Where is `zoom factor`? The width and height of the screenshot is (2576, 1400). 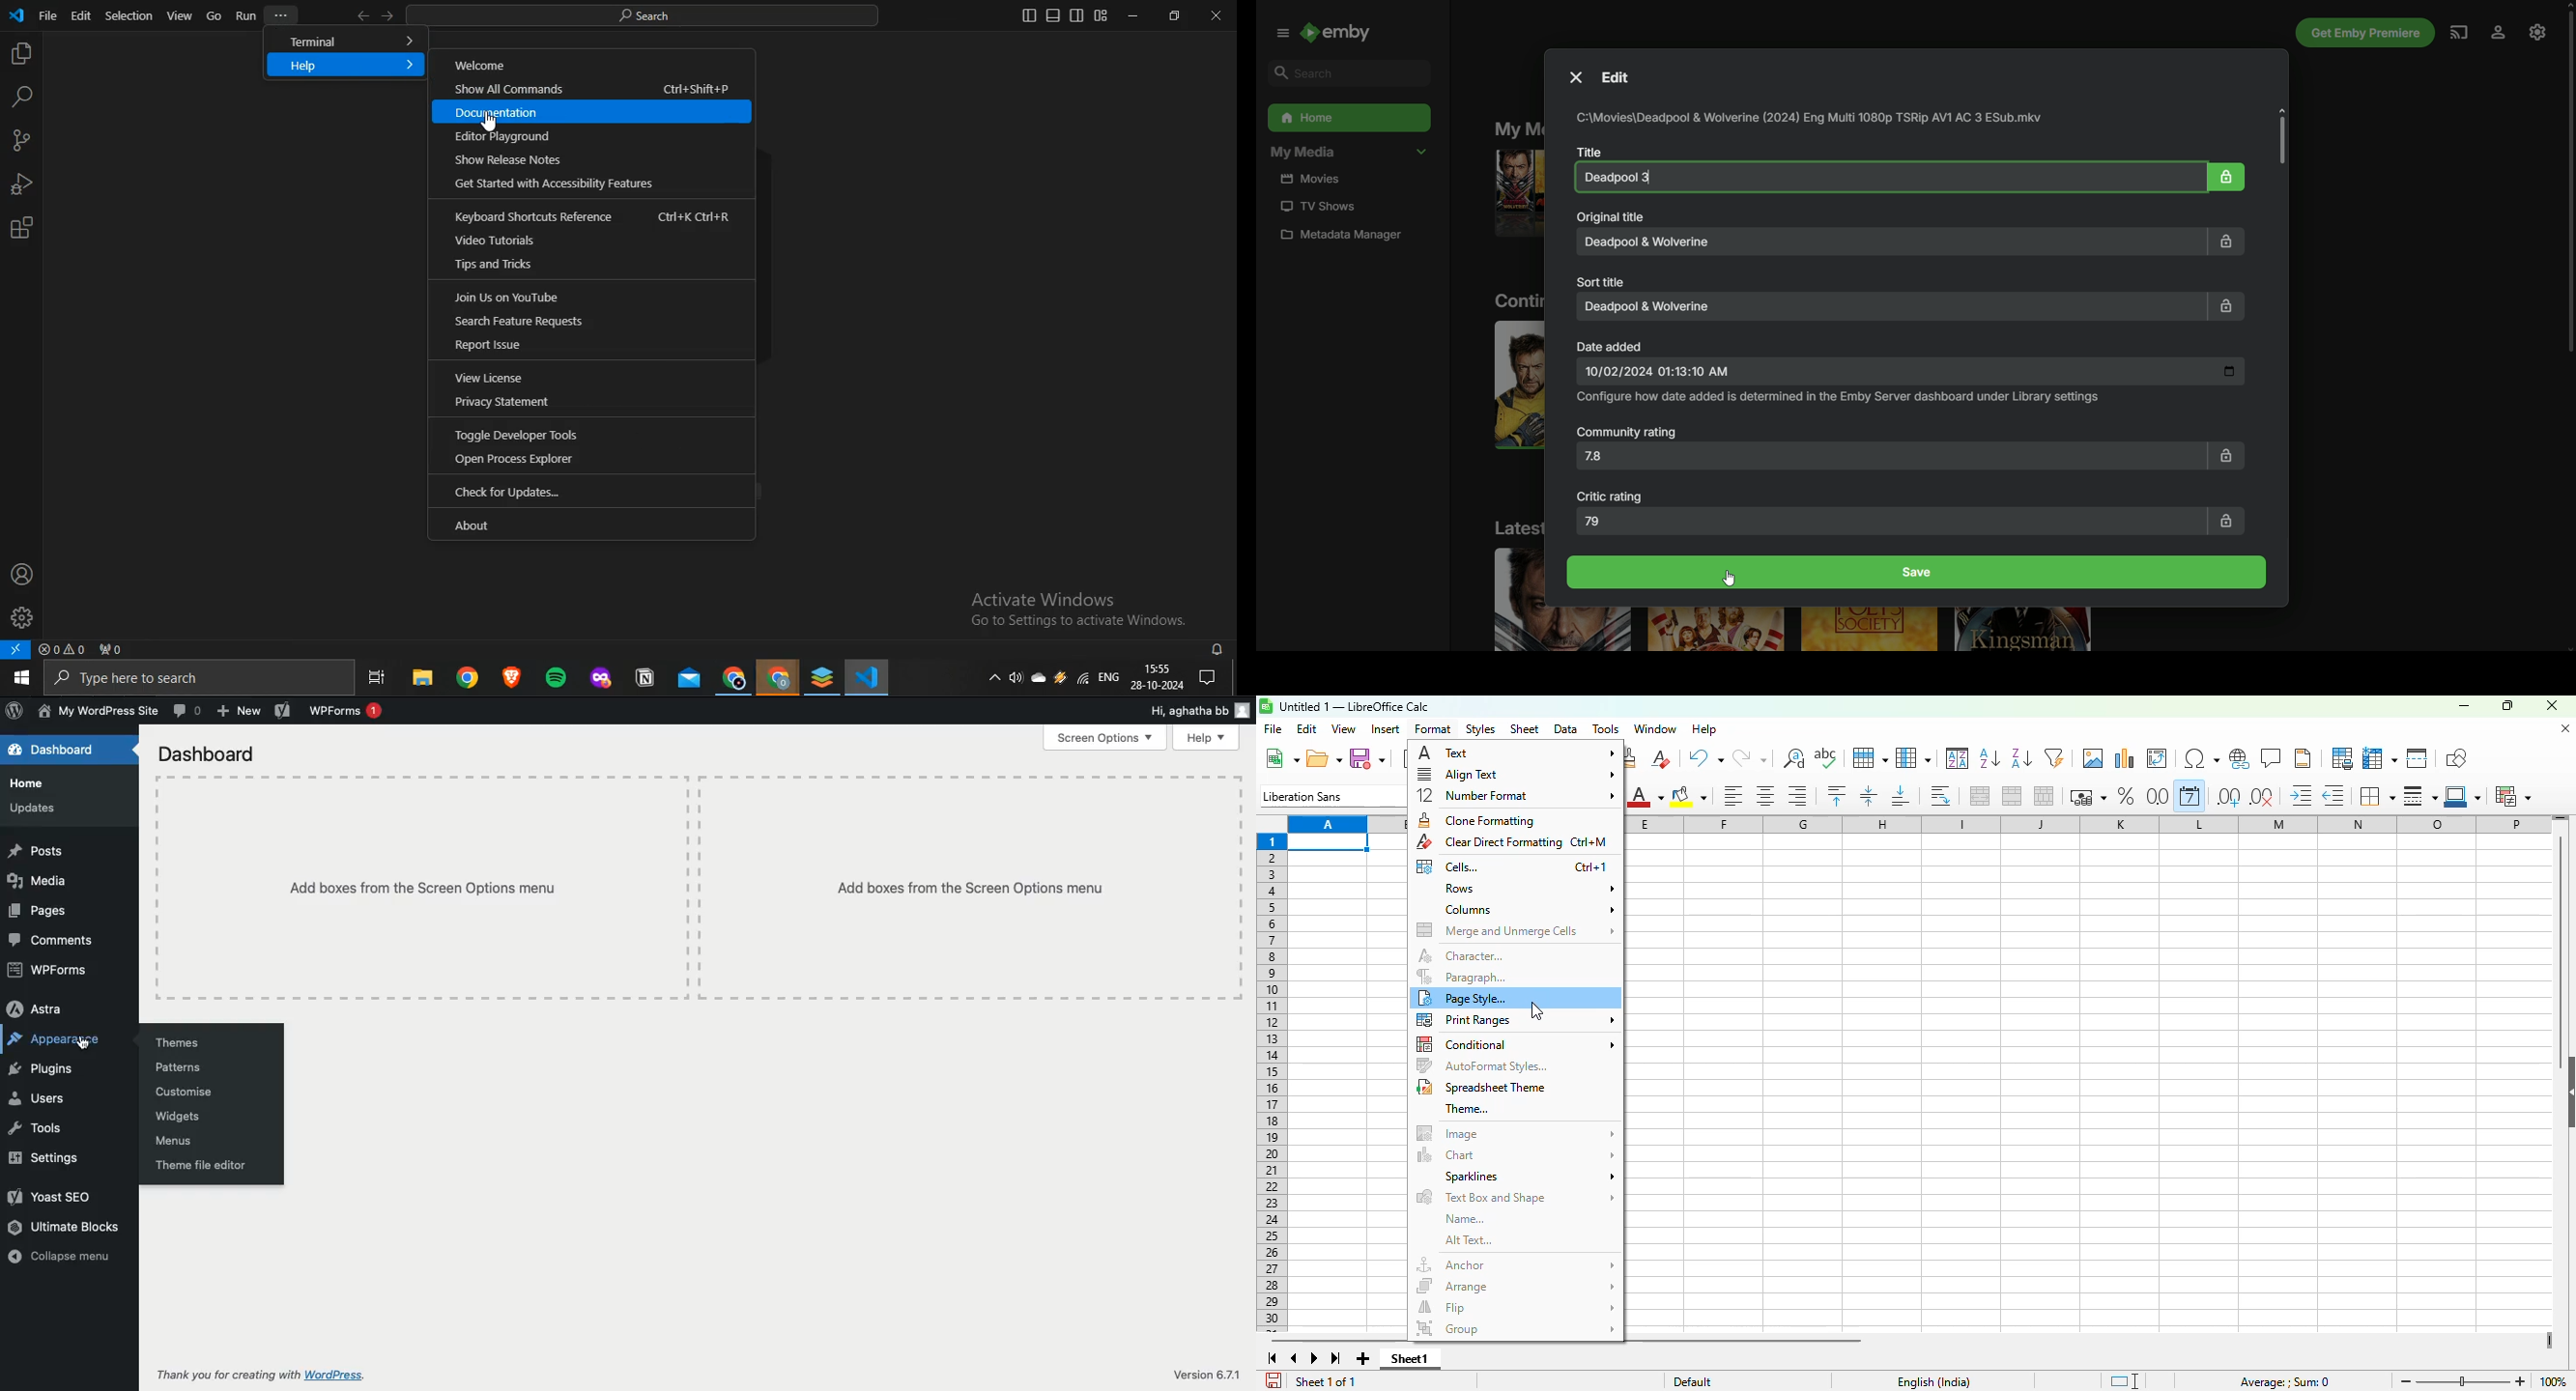 zoom factor is located at coordinates (2555, 1380).